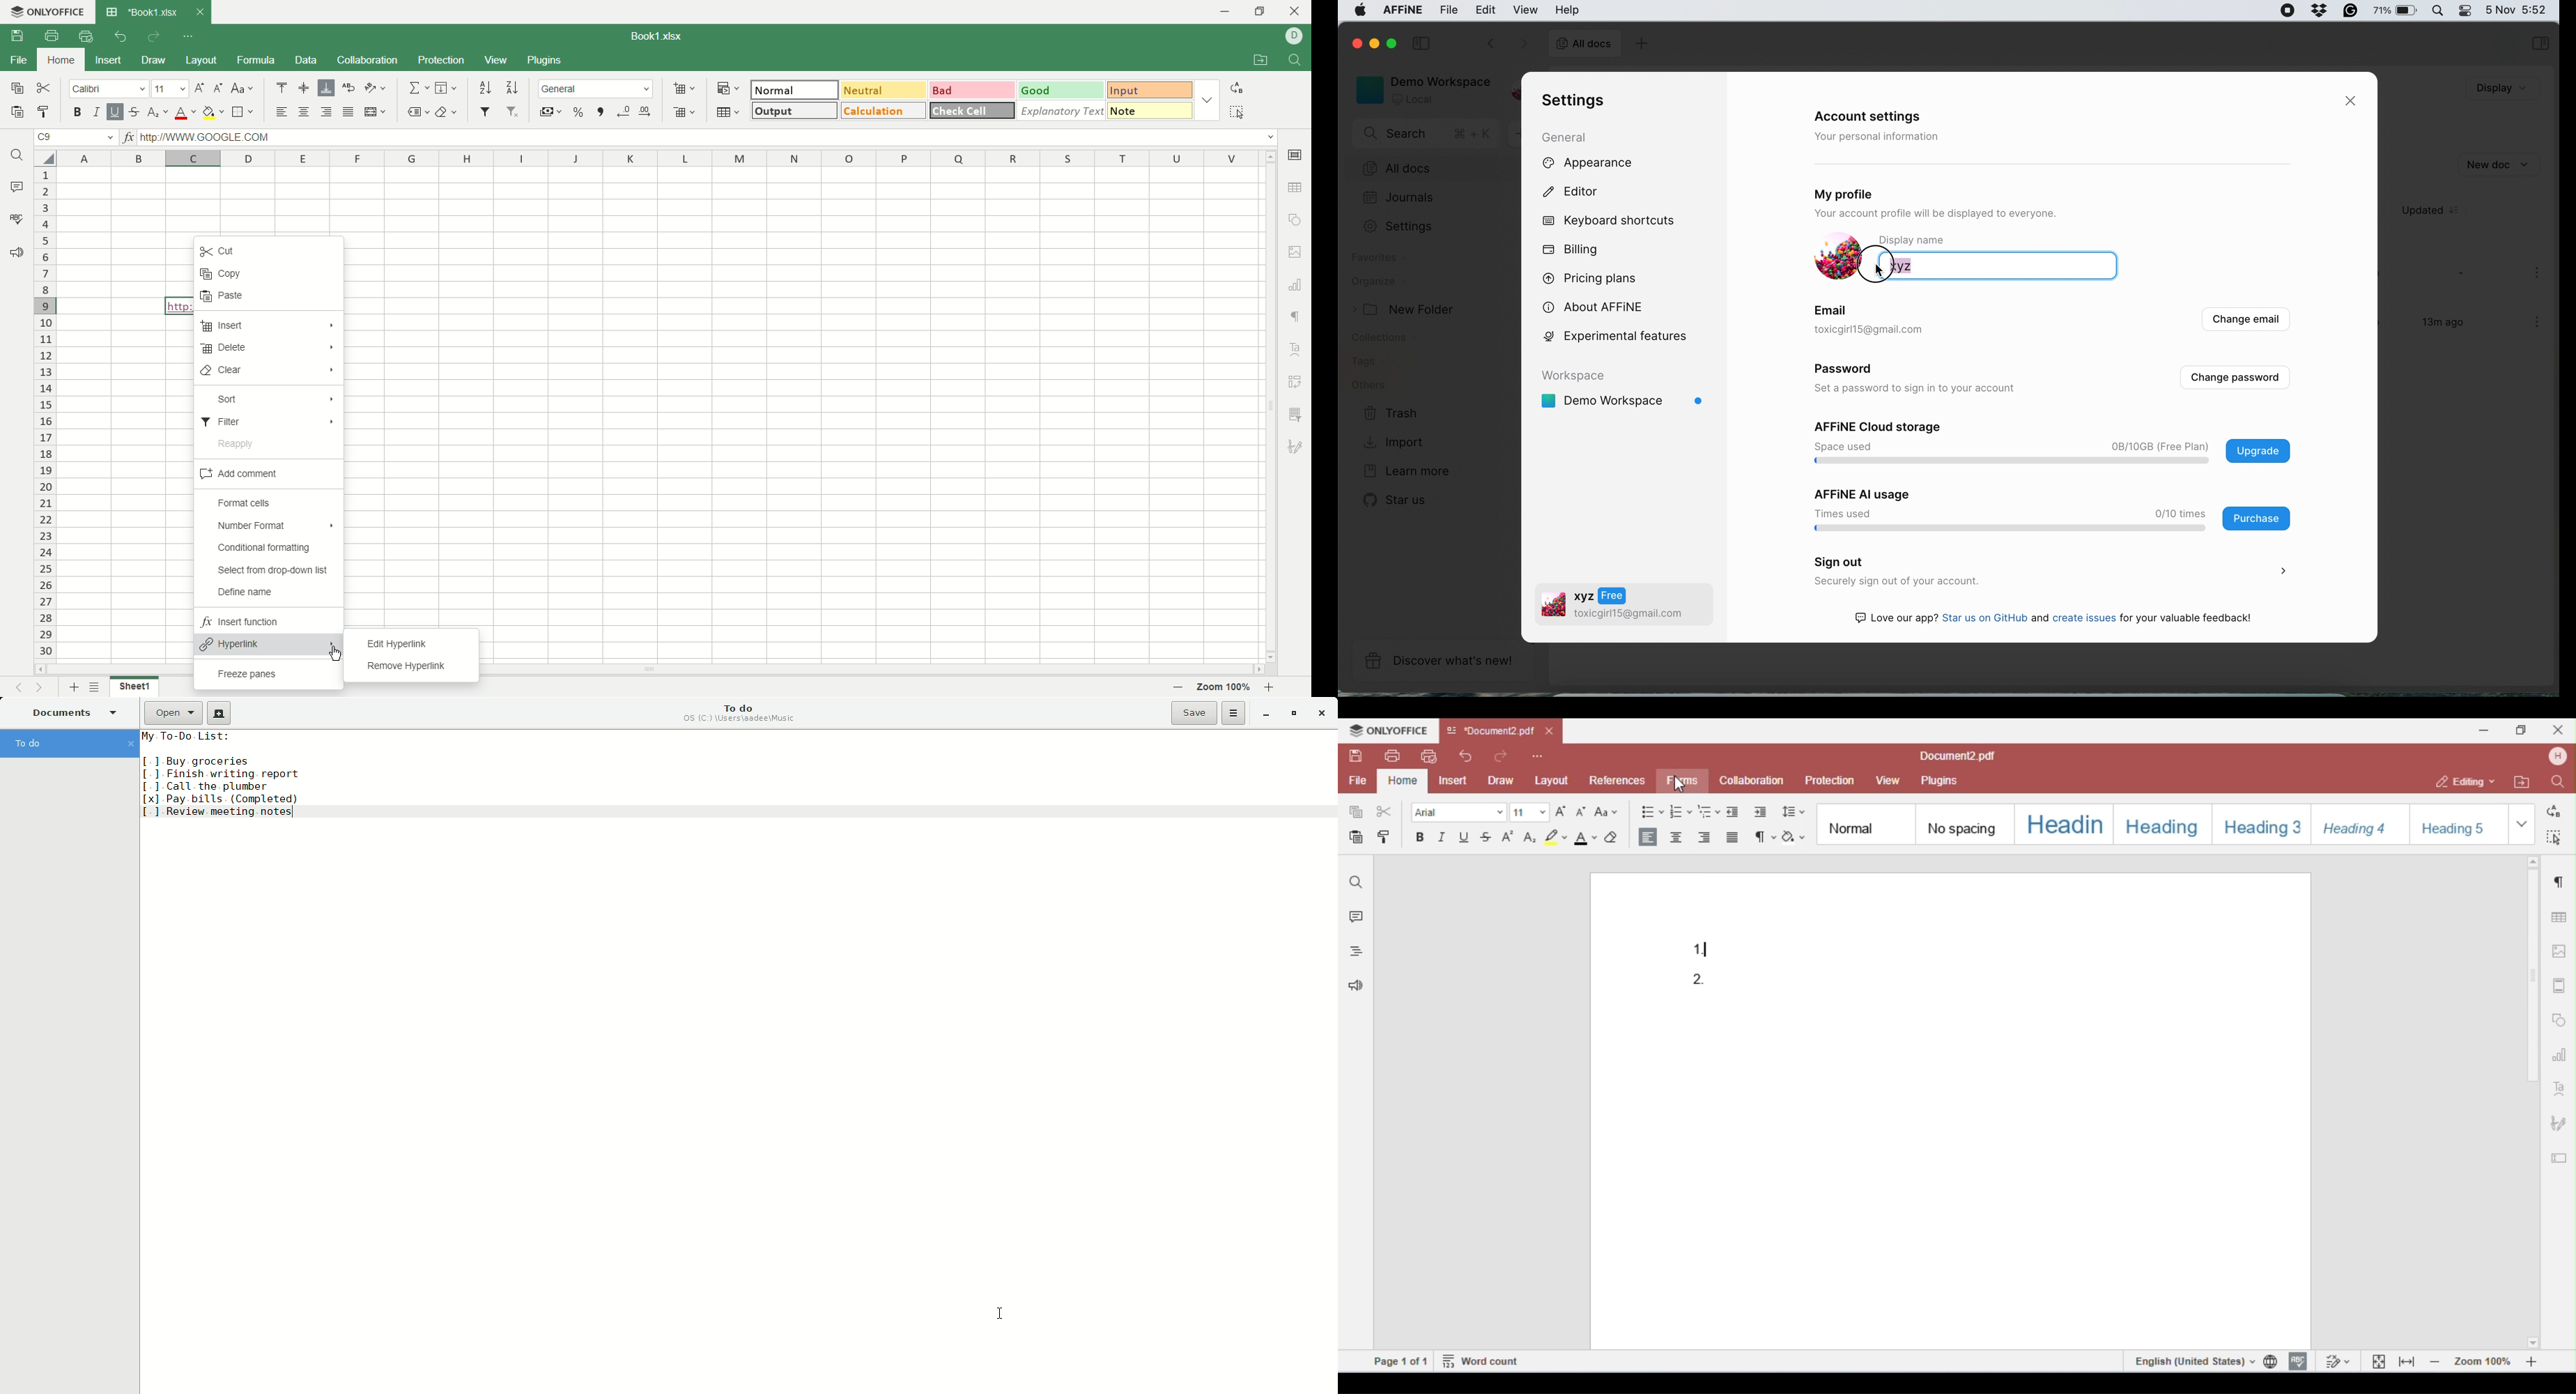 The width and height of the screenshot is (2576, 1400). Describe the element at coordinates (243, 90) in the screenshot. I see `change case` at that location.